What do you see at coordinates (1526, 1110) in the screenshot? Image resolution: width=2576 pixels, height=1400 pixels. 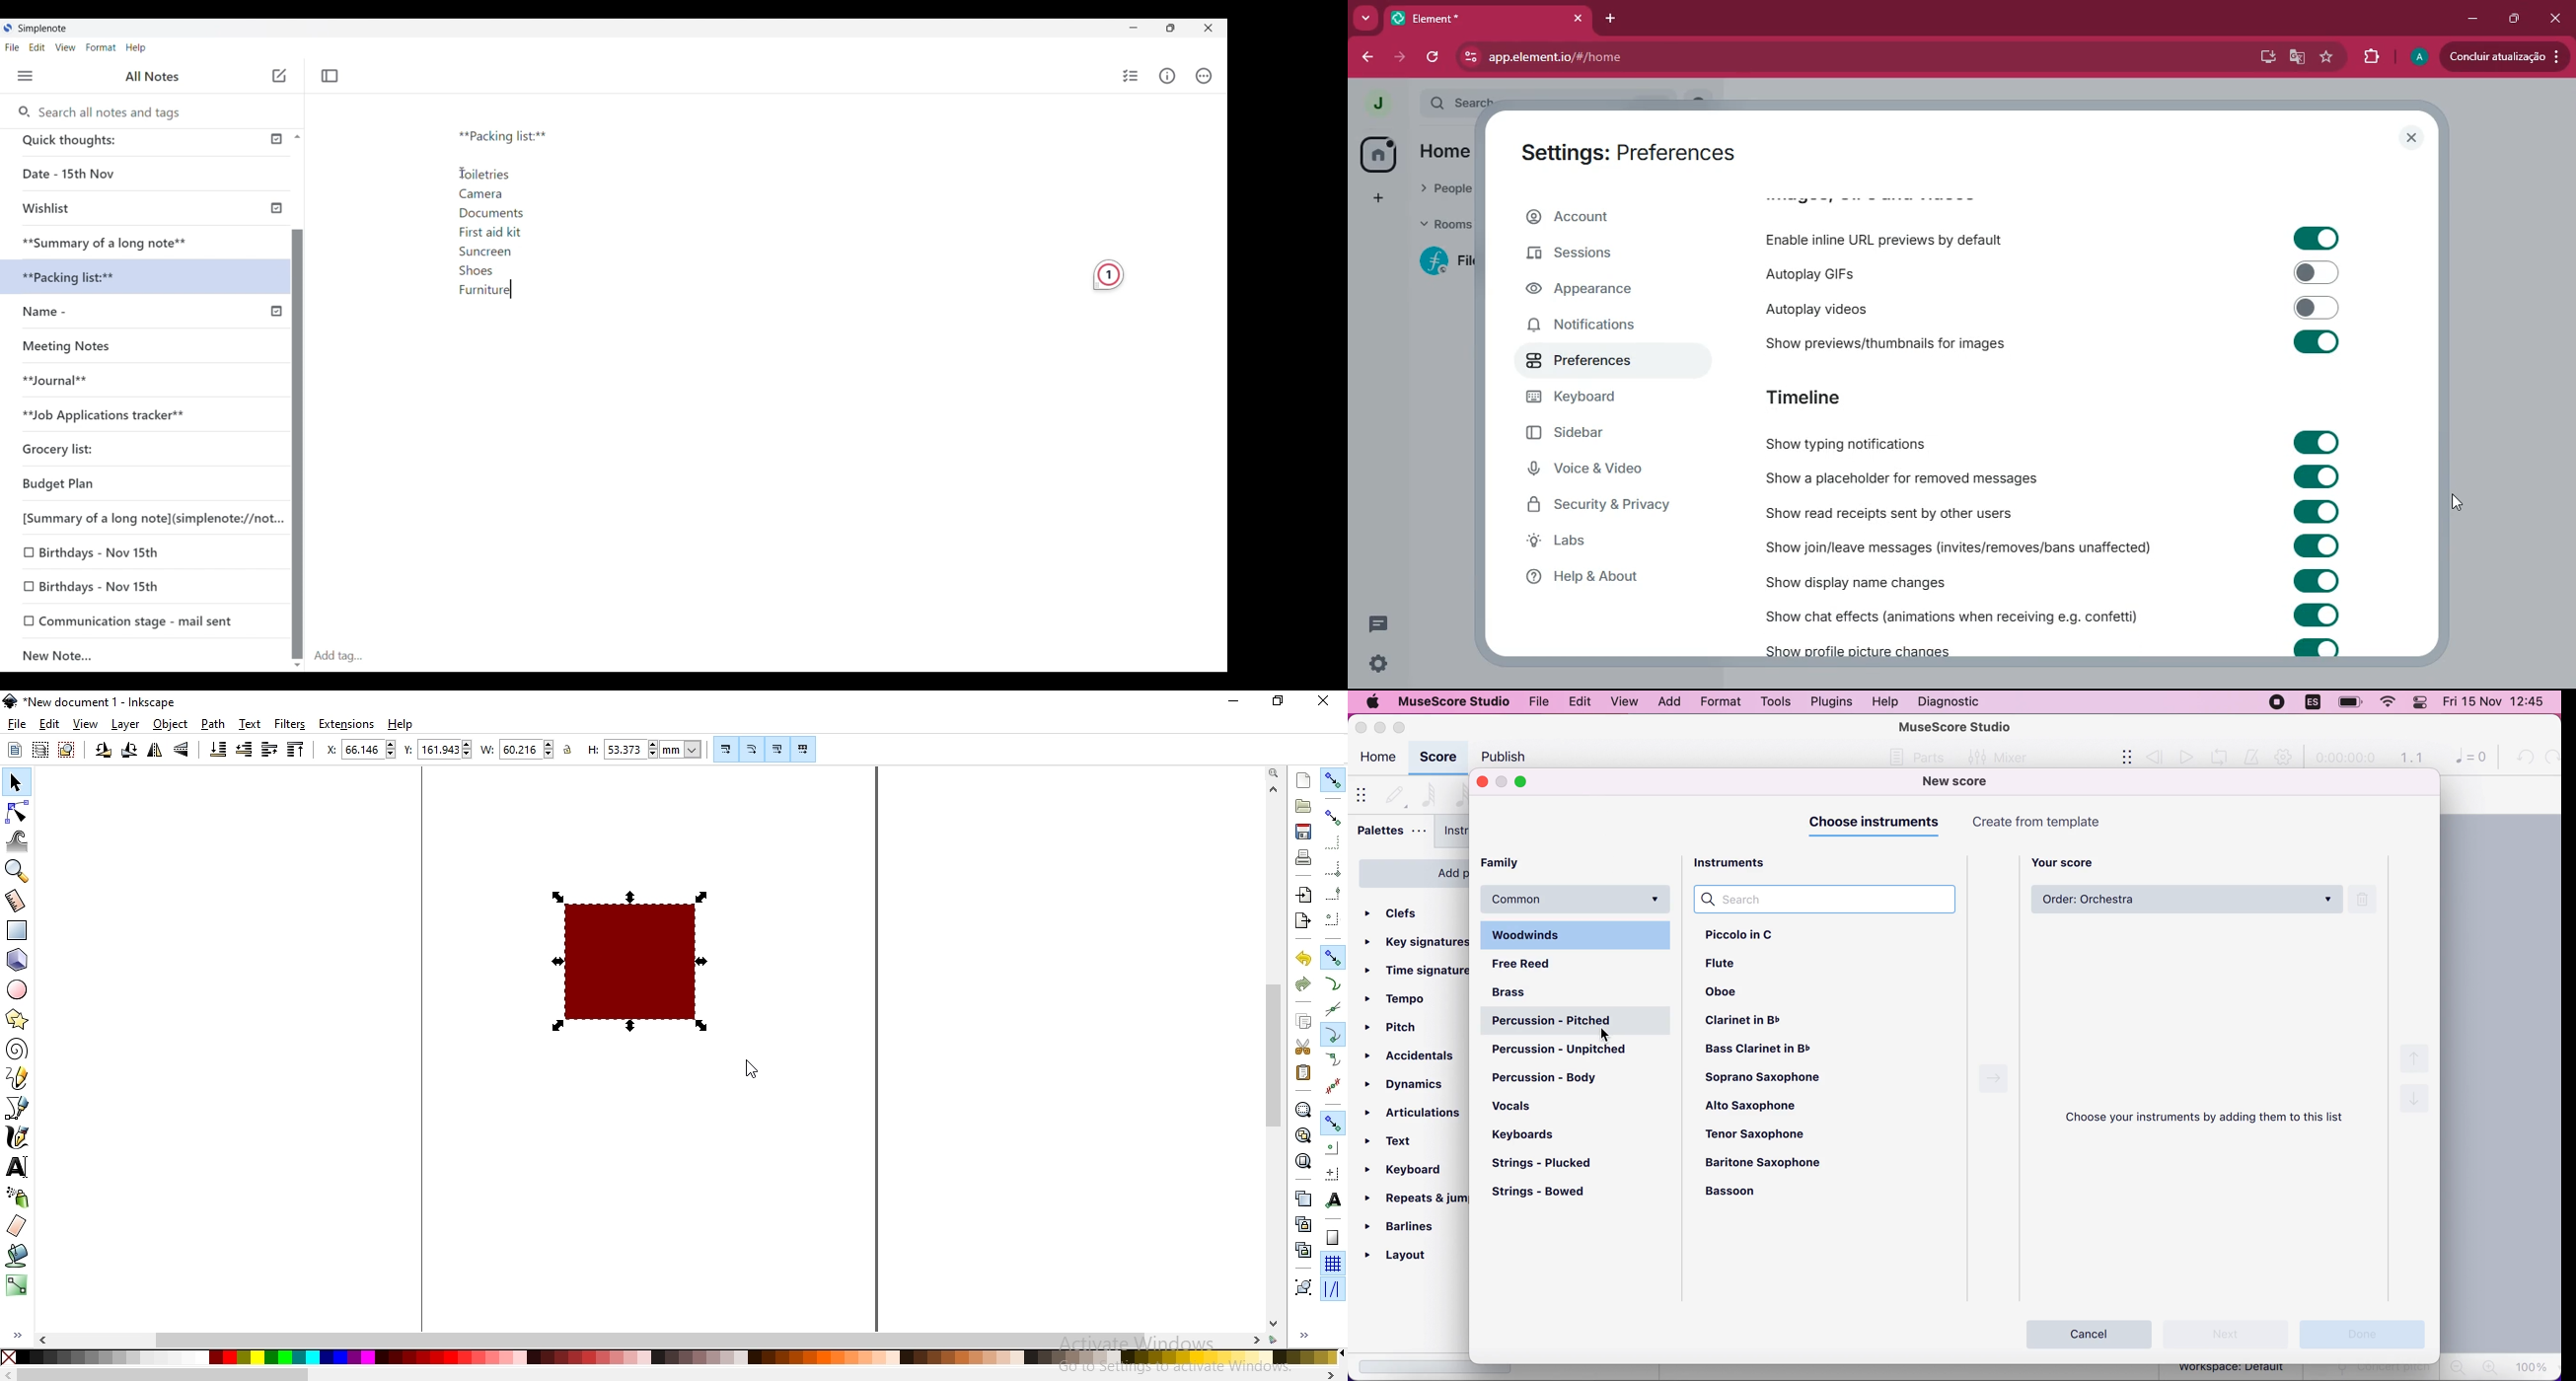 I see `vocals` at bounding box center [1526, 1110].